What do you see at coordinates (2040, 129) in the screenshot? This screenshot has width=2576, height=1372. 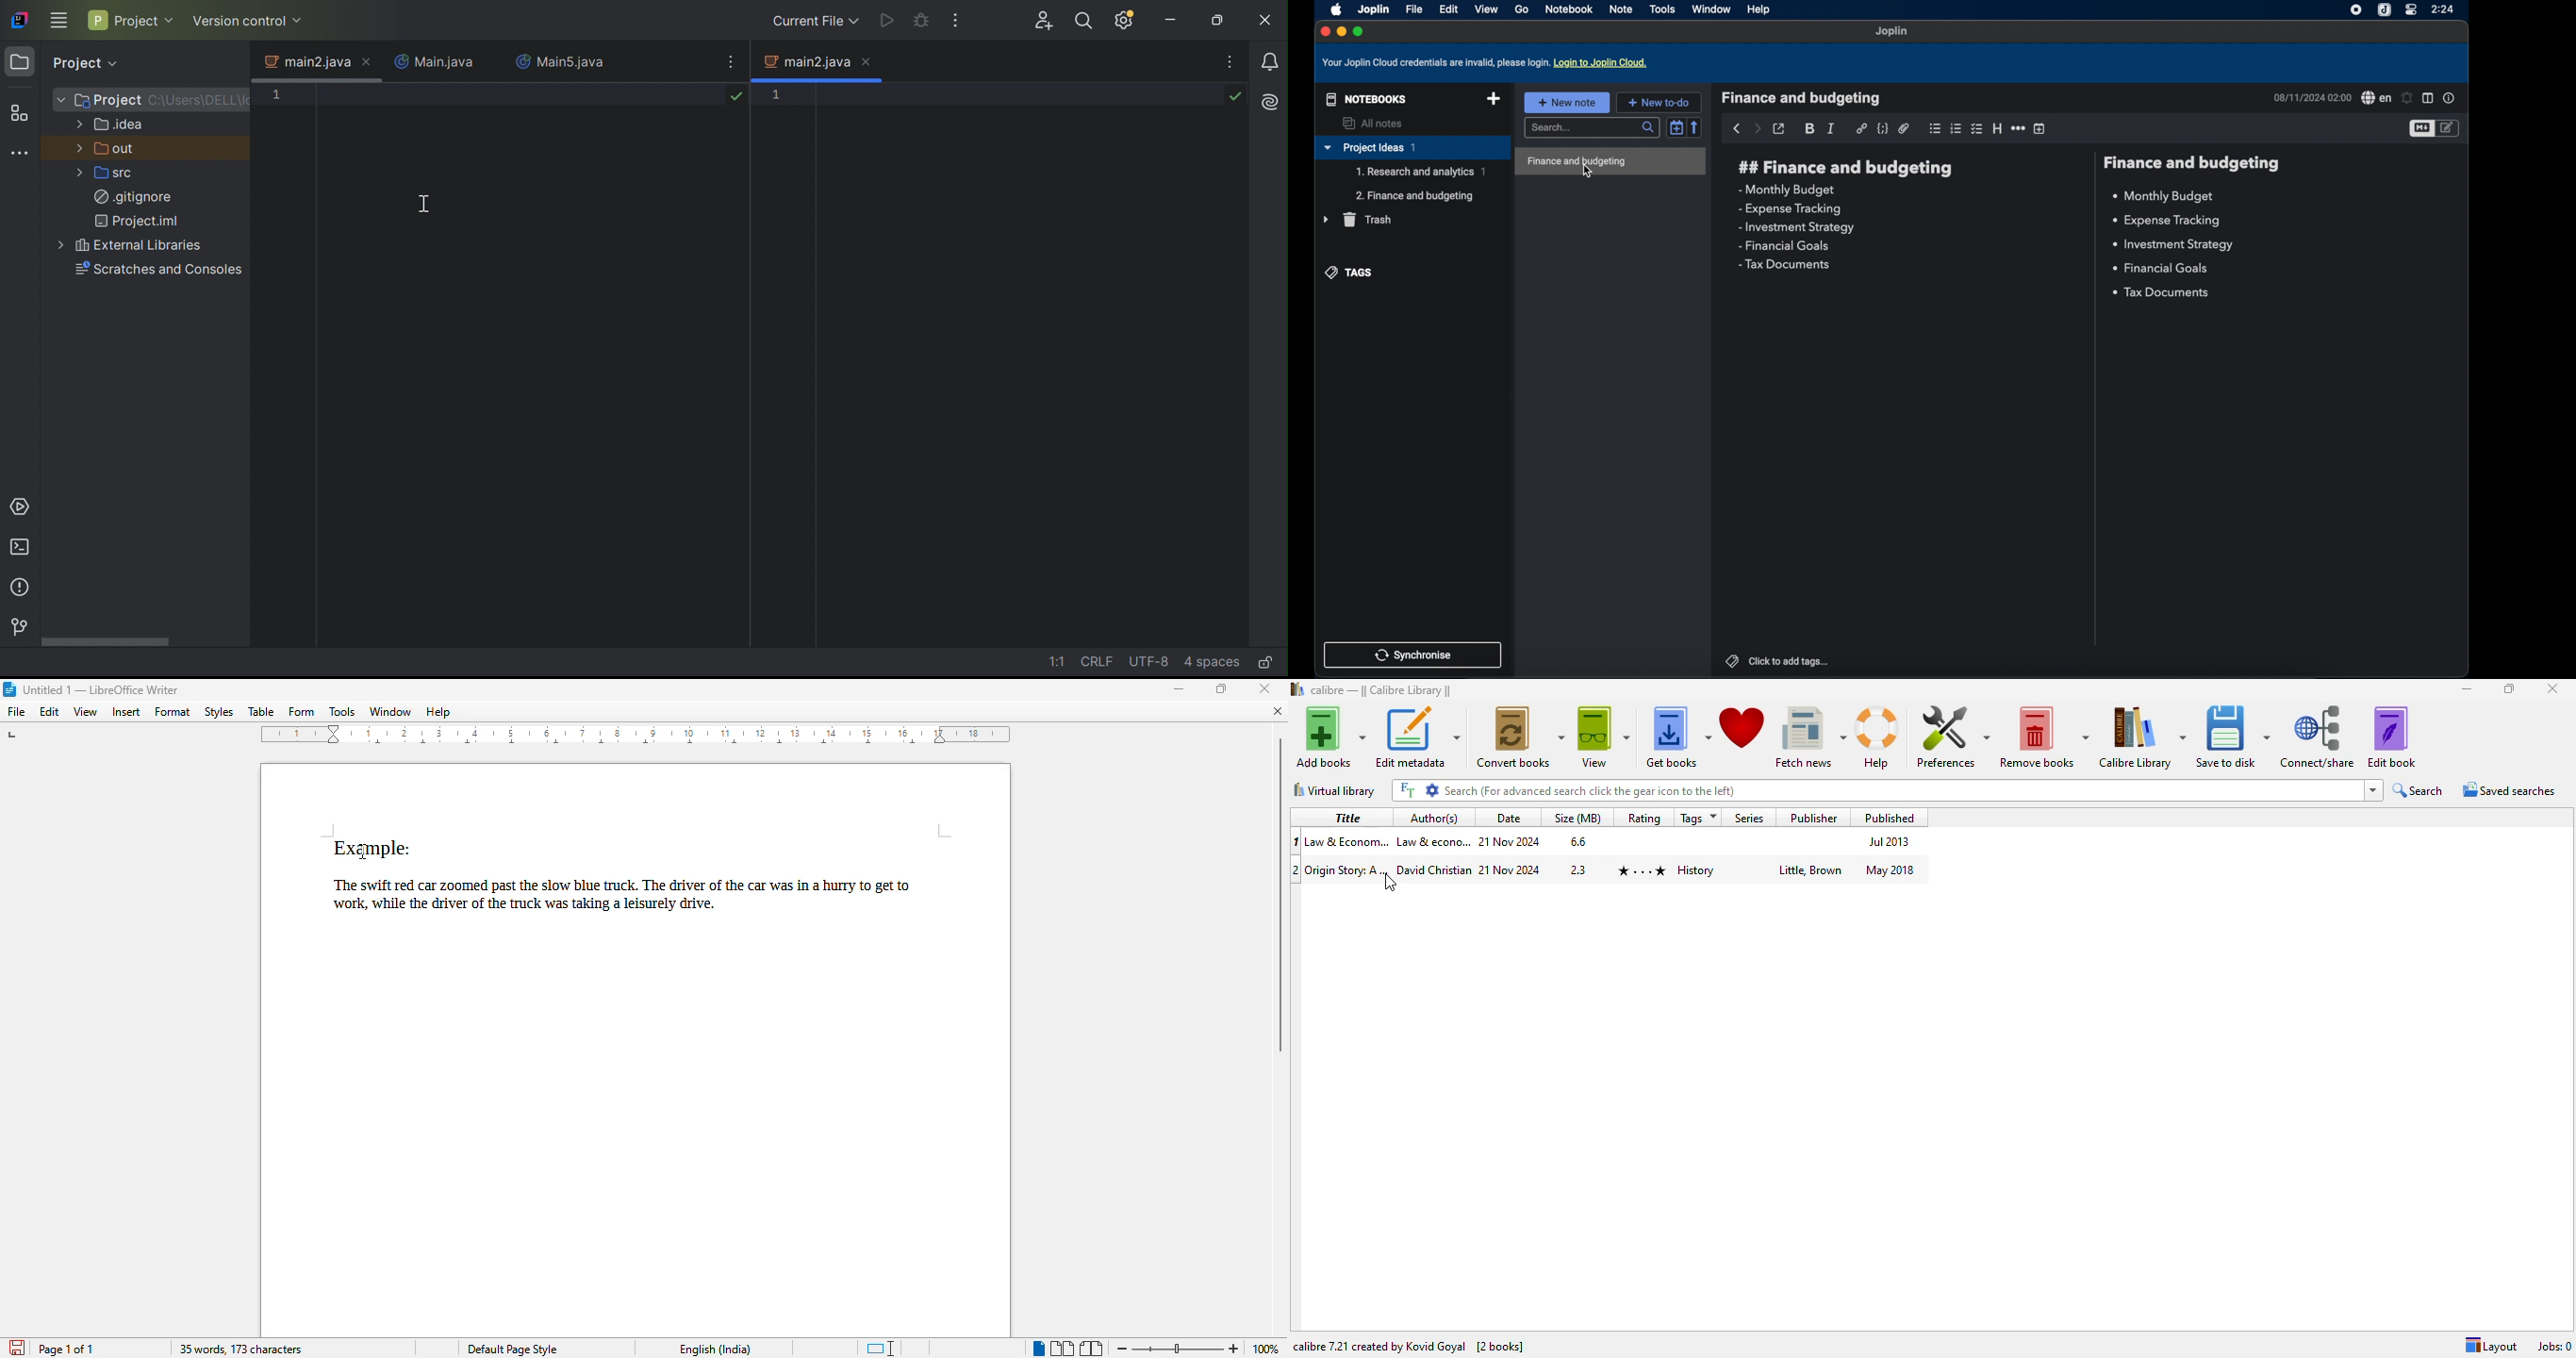 I see `insert time` at bounding box center [2040, 129].